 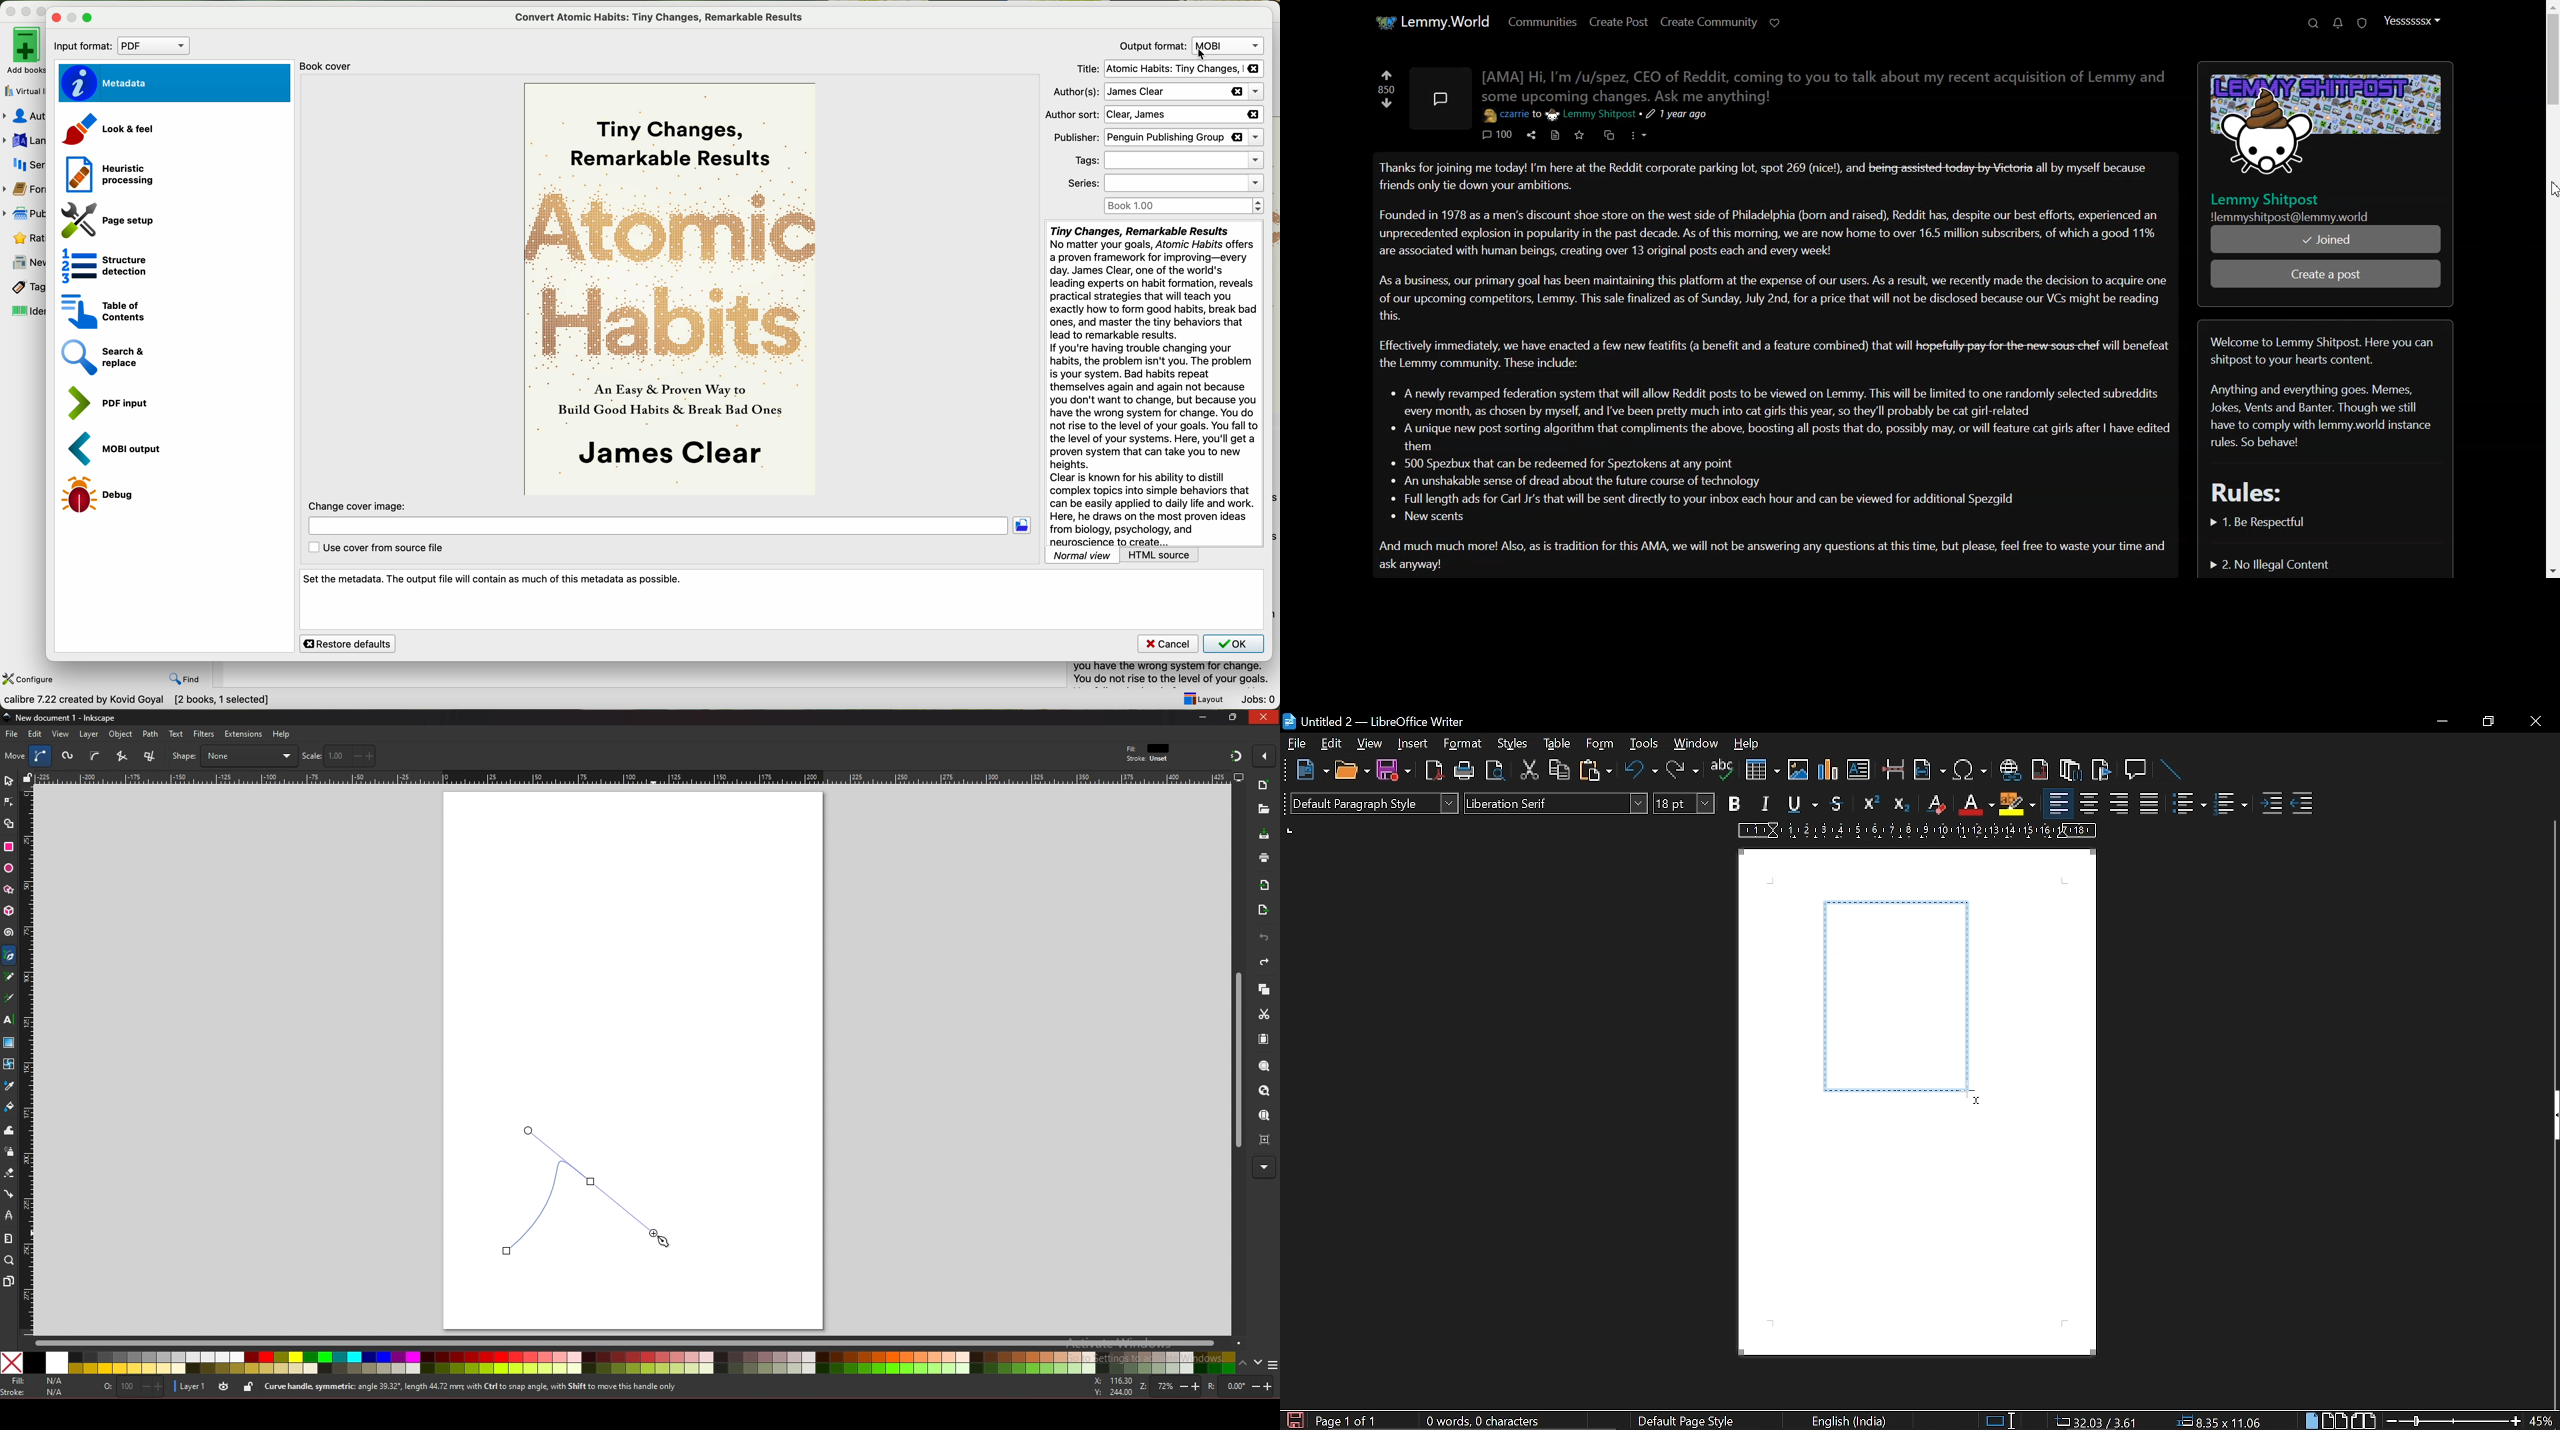 What do you see at coordinates (1733, 804) in the screenshot?
I see `bold` at bounding box center [1733, 804].